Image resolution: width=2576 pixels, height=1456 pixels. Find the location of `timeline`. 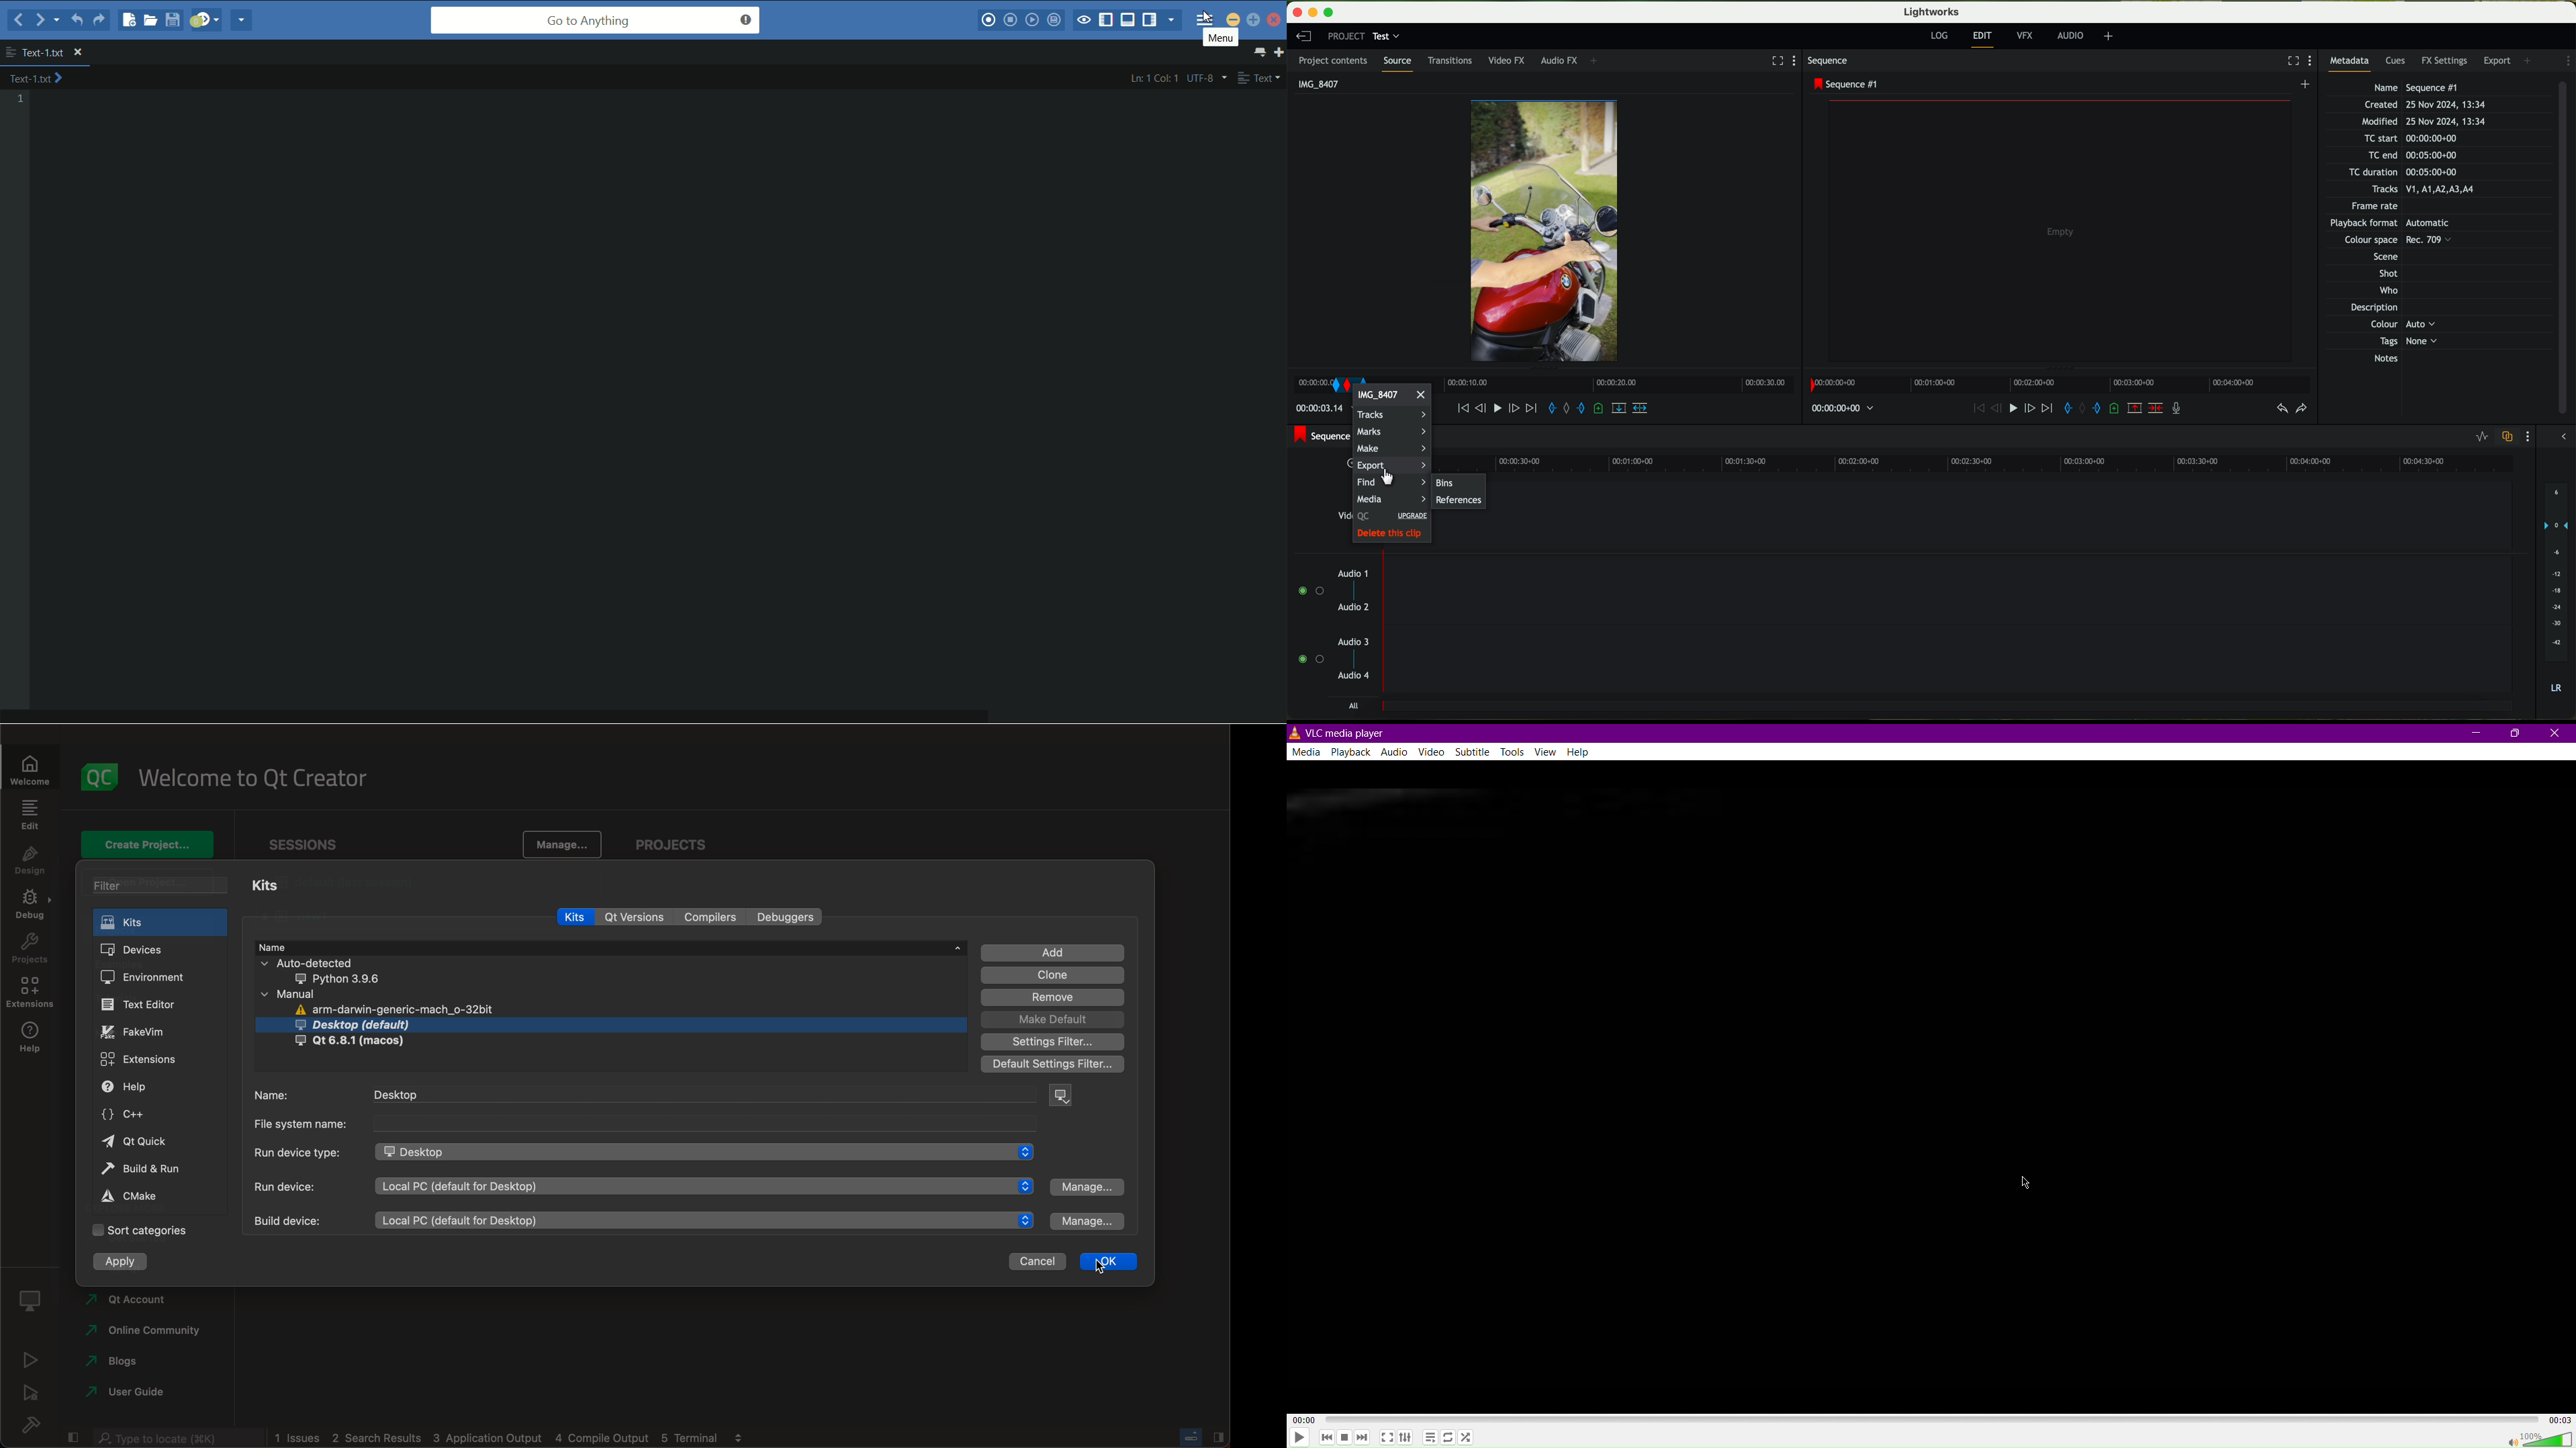

timeline is located at coordinates (2008, 462).